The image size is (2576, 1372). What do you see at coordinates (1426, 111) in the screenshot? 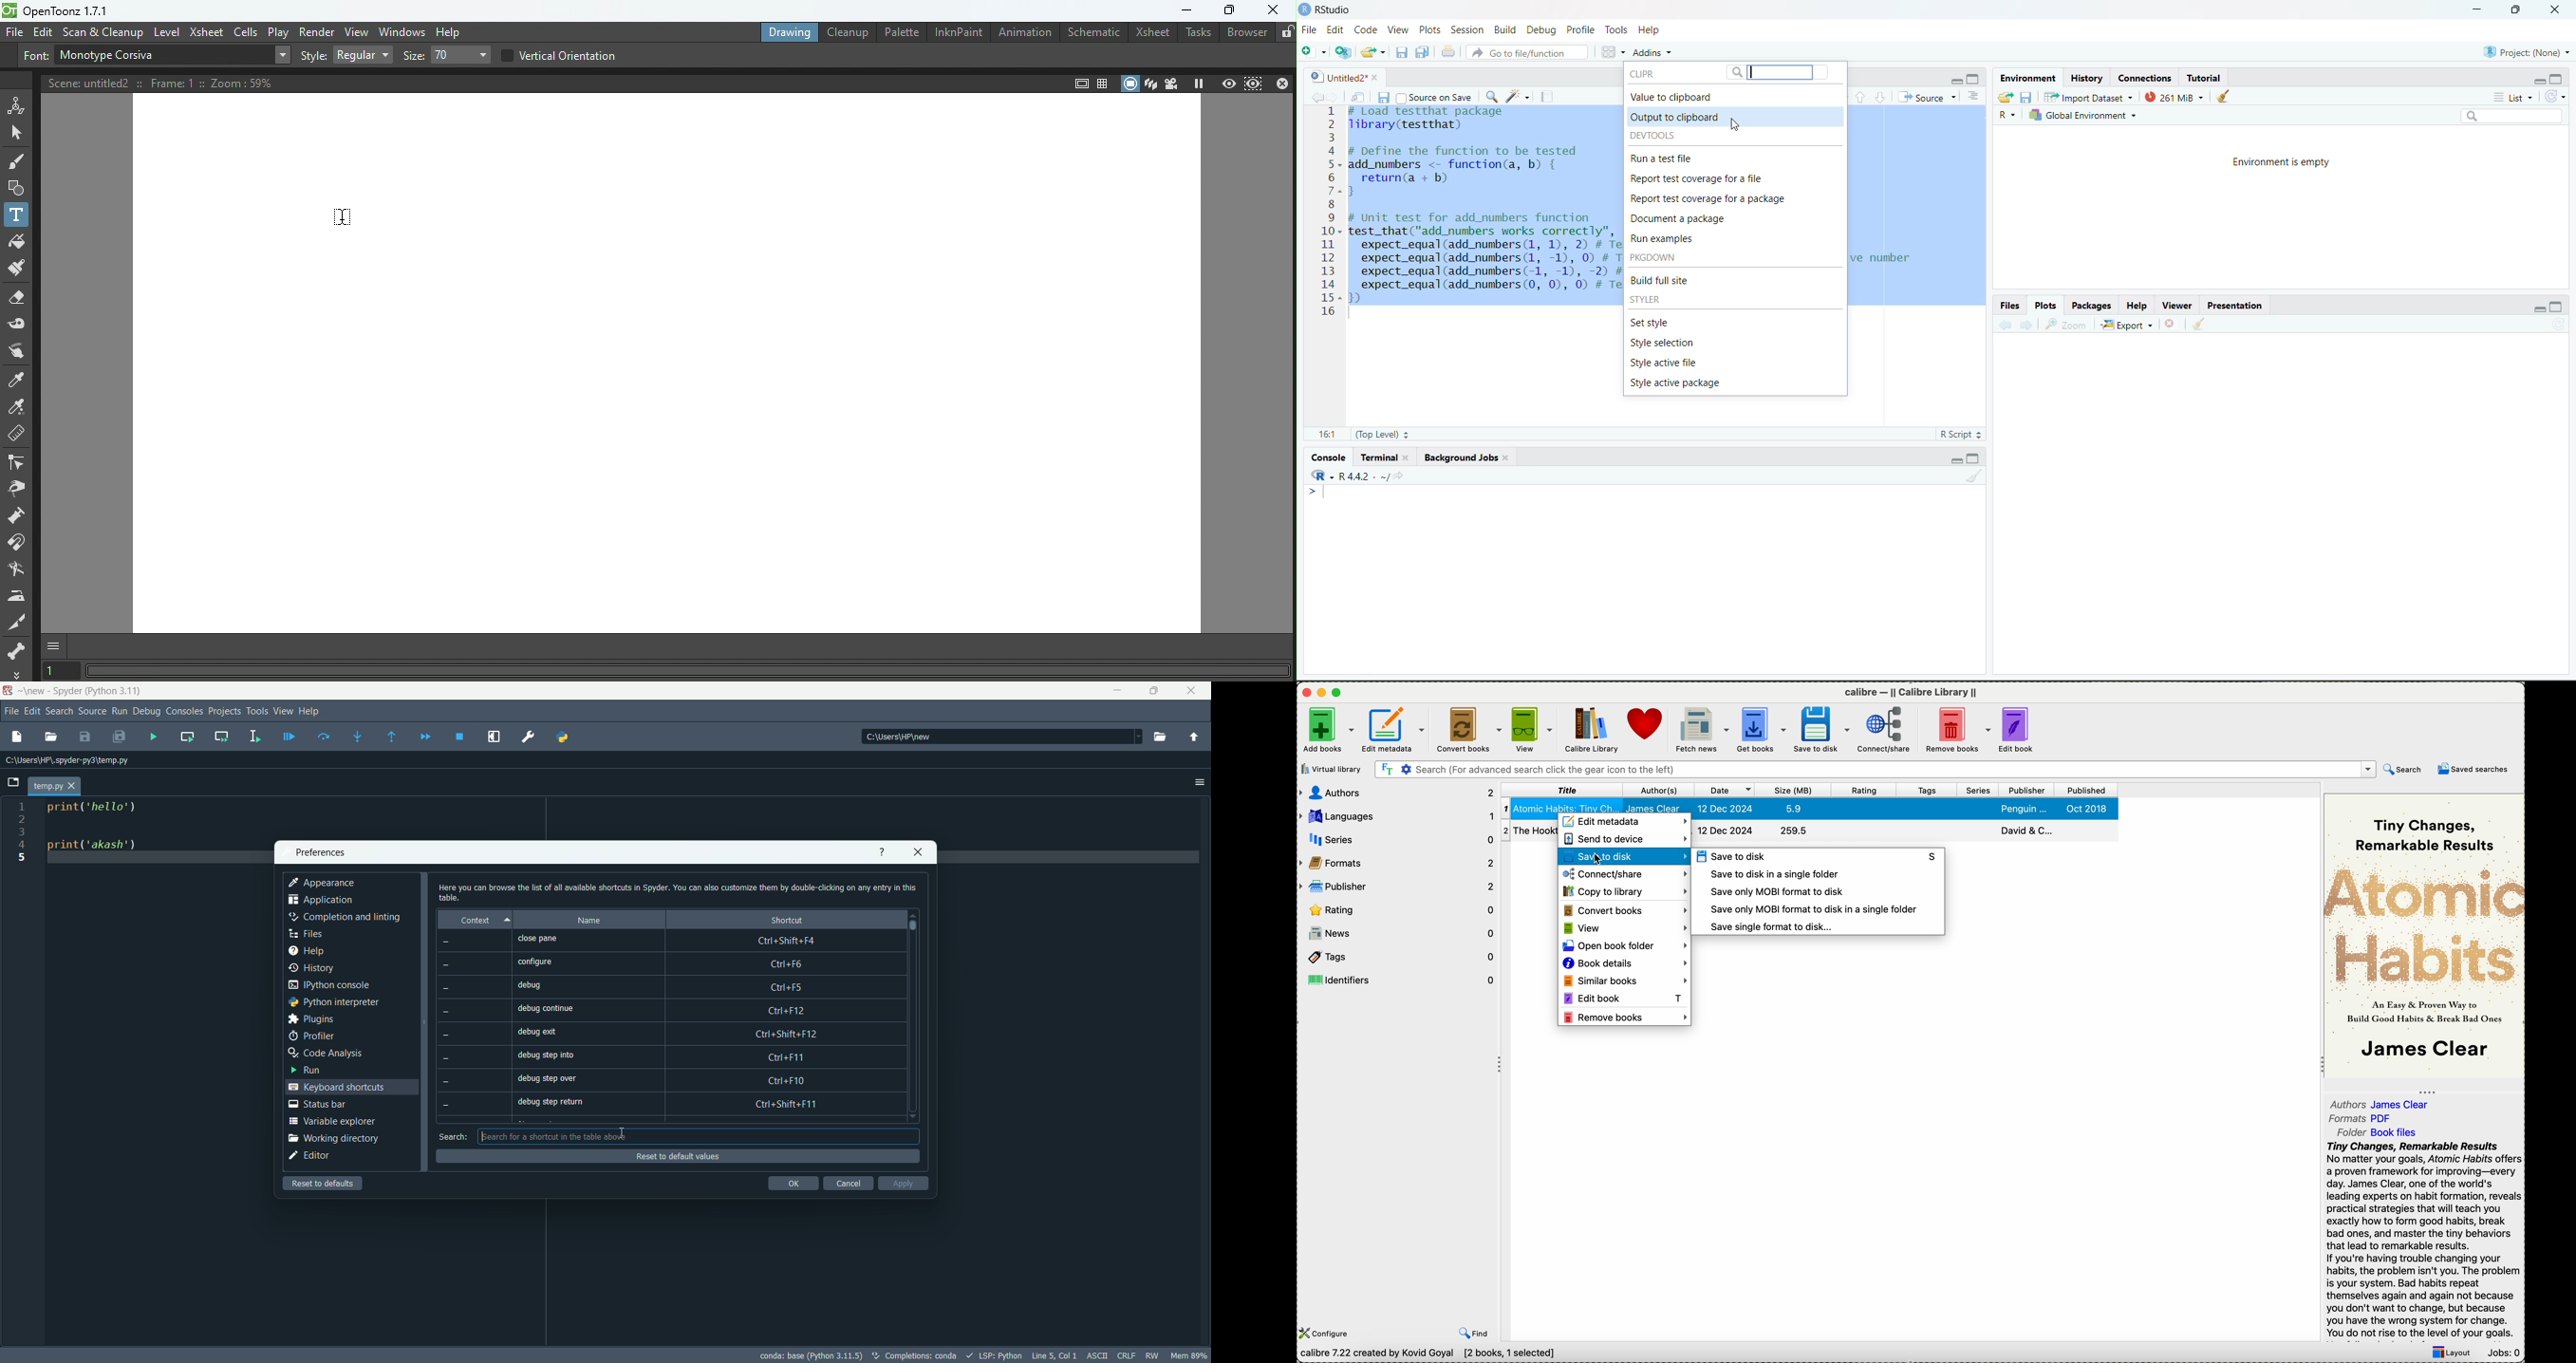
I see `# Load test that package` at bounding box center [1426, 111].